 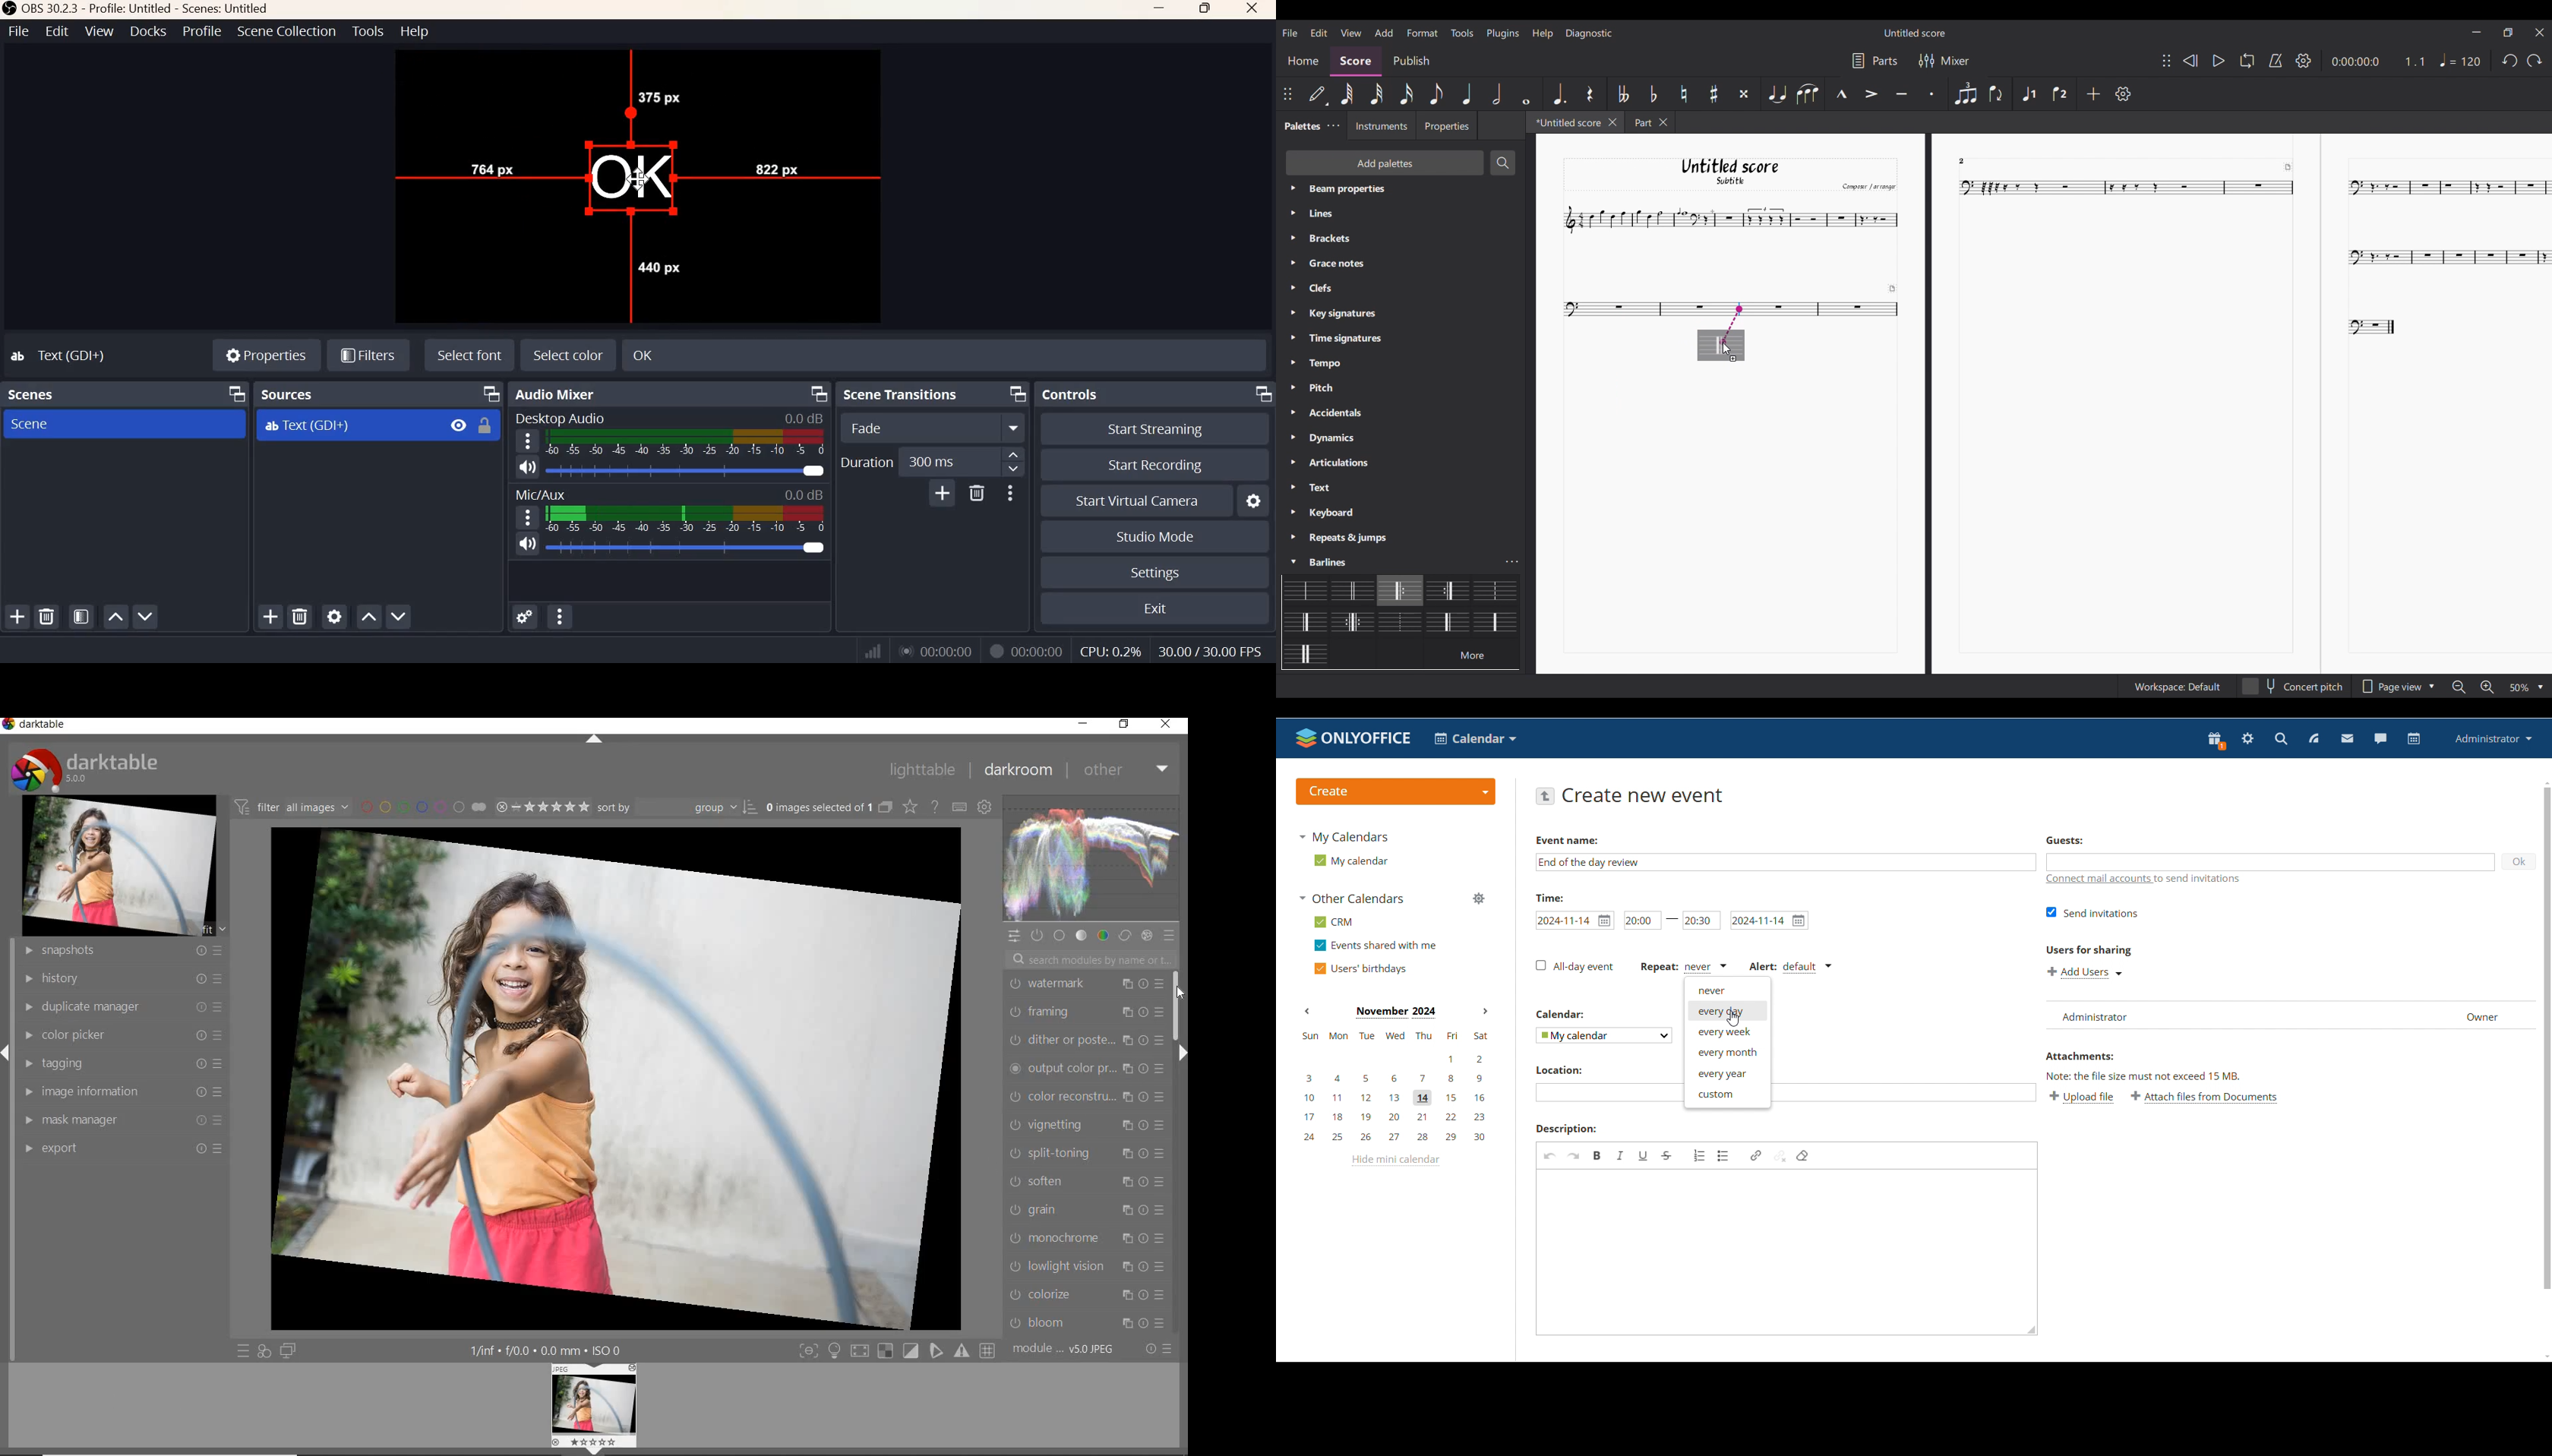 What do you see at coordinates (1684, 94) in the screenshot?
I see `Toggle natural` at bounding box center [1684, 94].